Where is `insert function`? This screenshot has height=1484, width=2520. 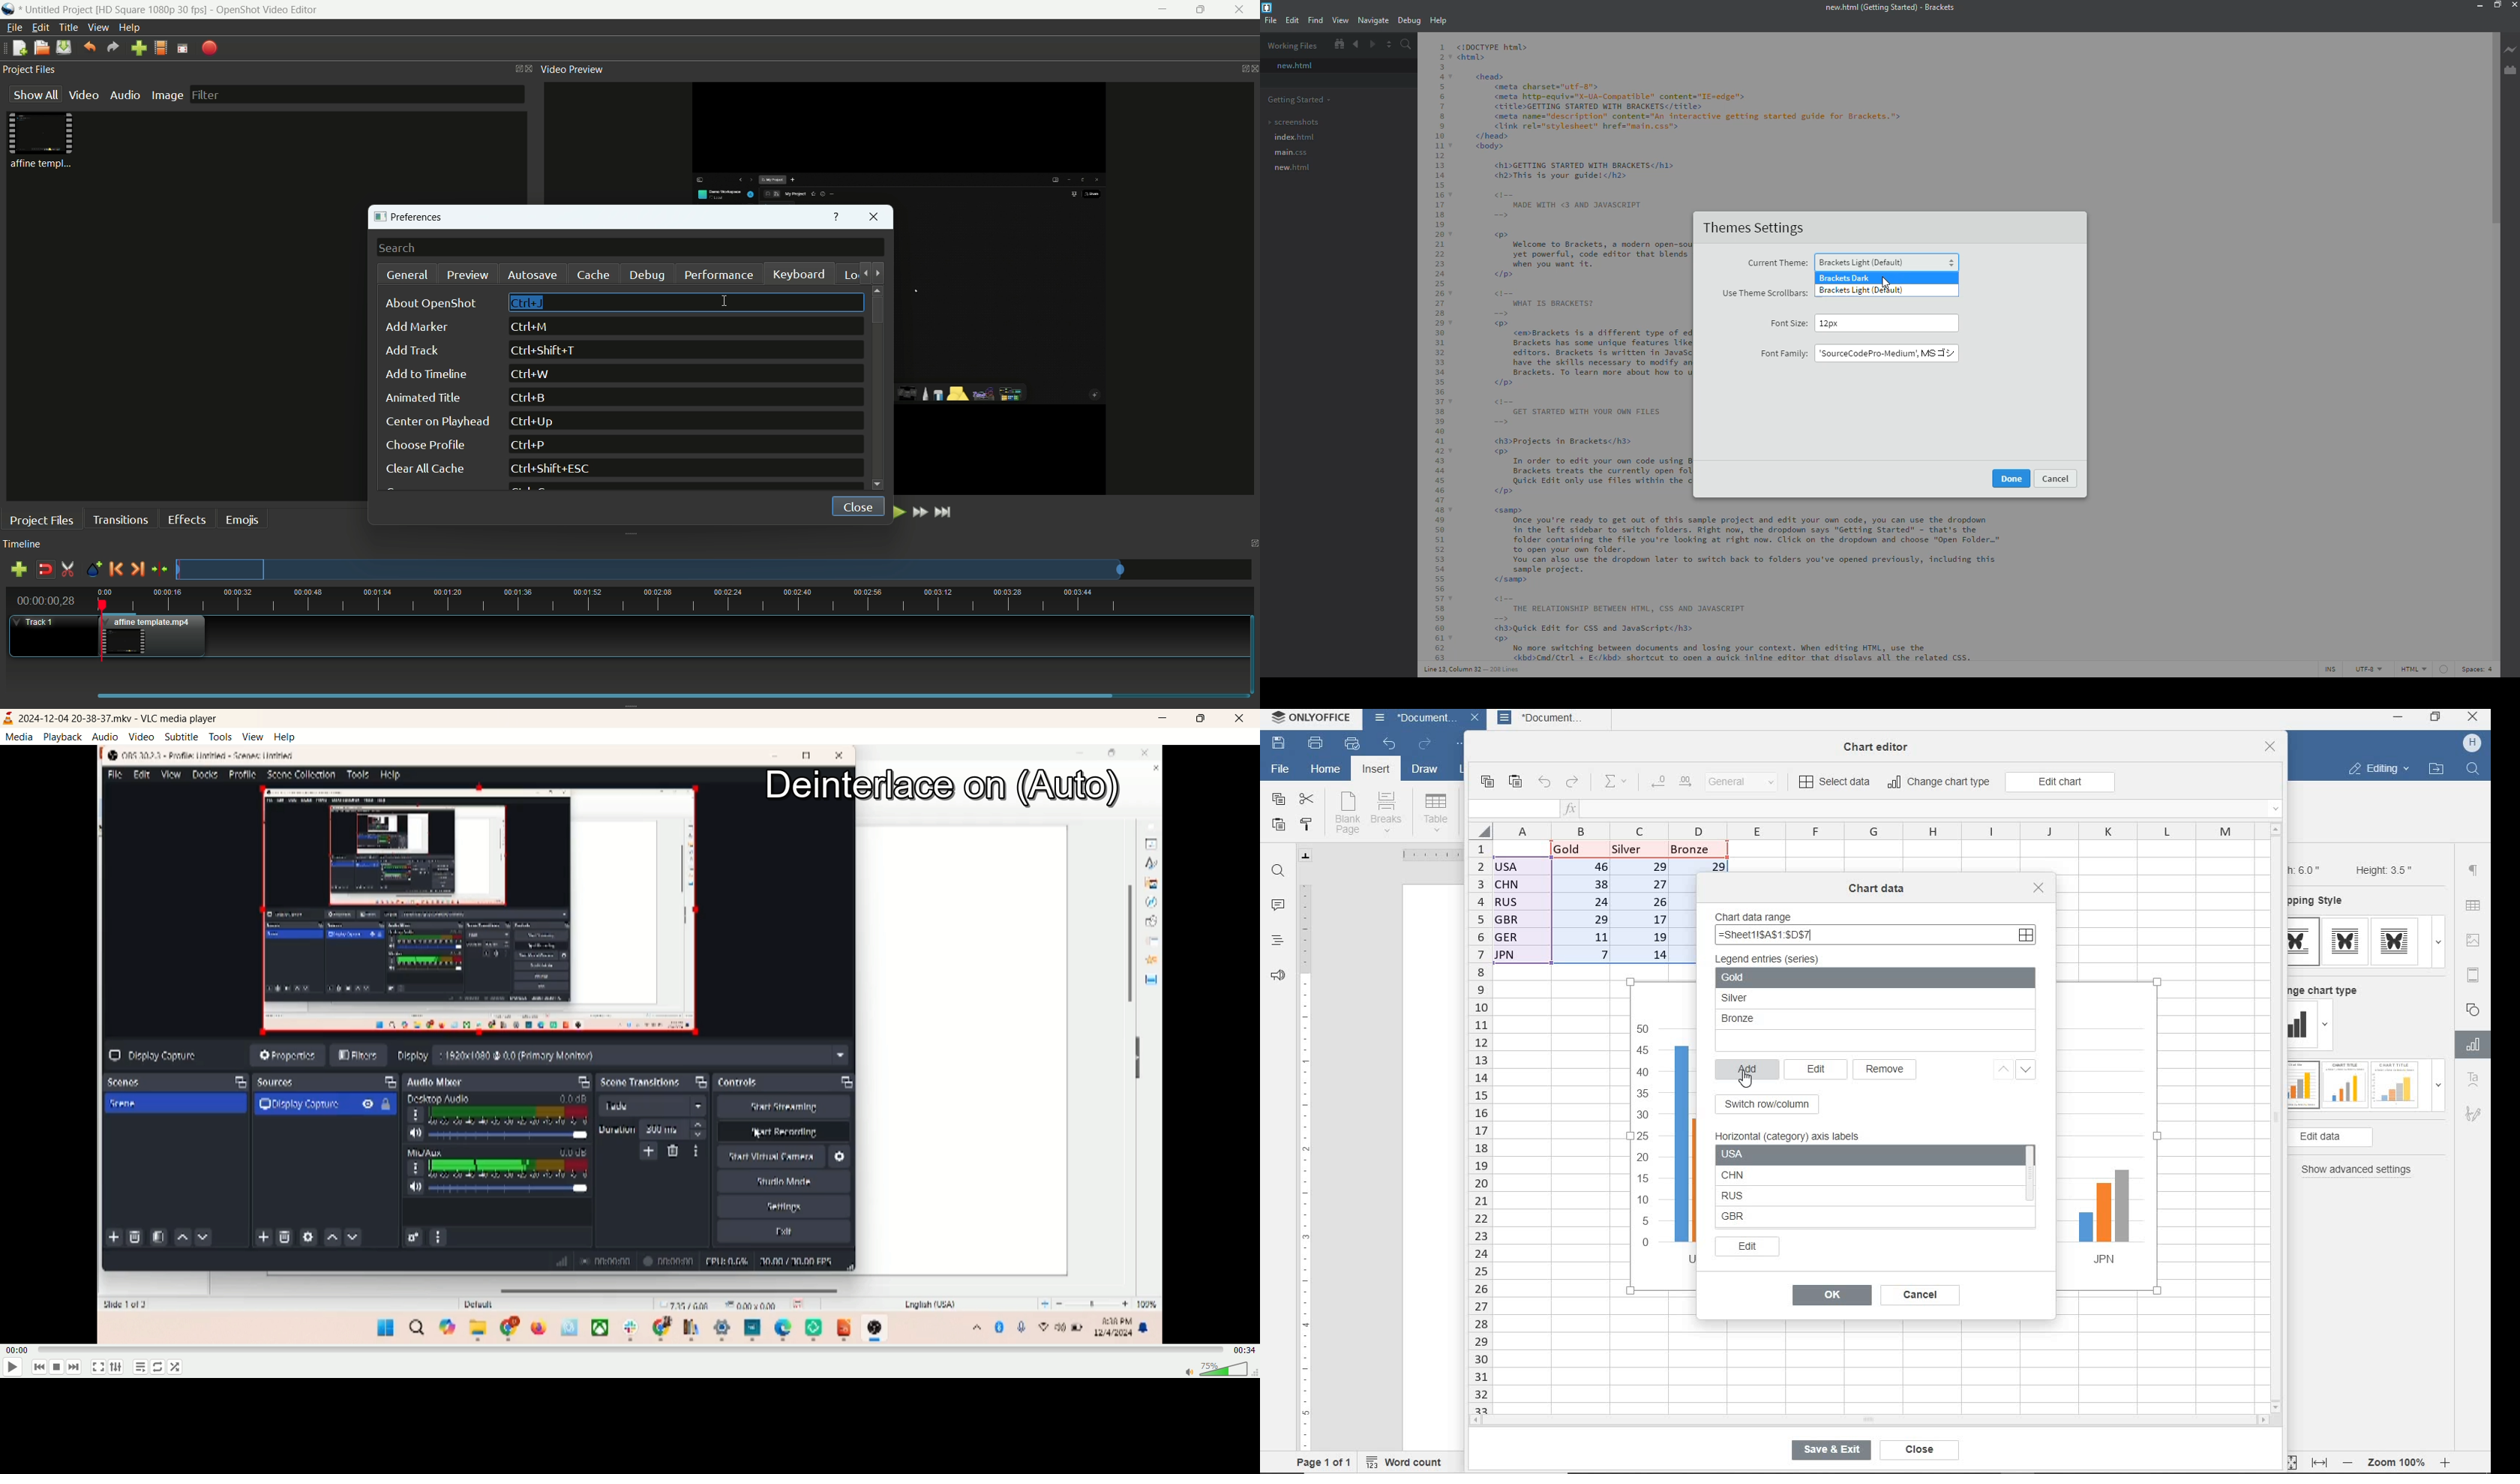 insert function is located at coordinates (1923, 809).